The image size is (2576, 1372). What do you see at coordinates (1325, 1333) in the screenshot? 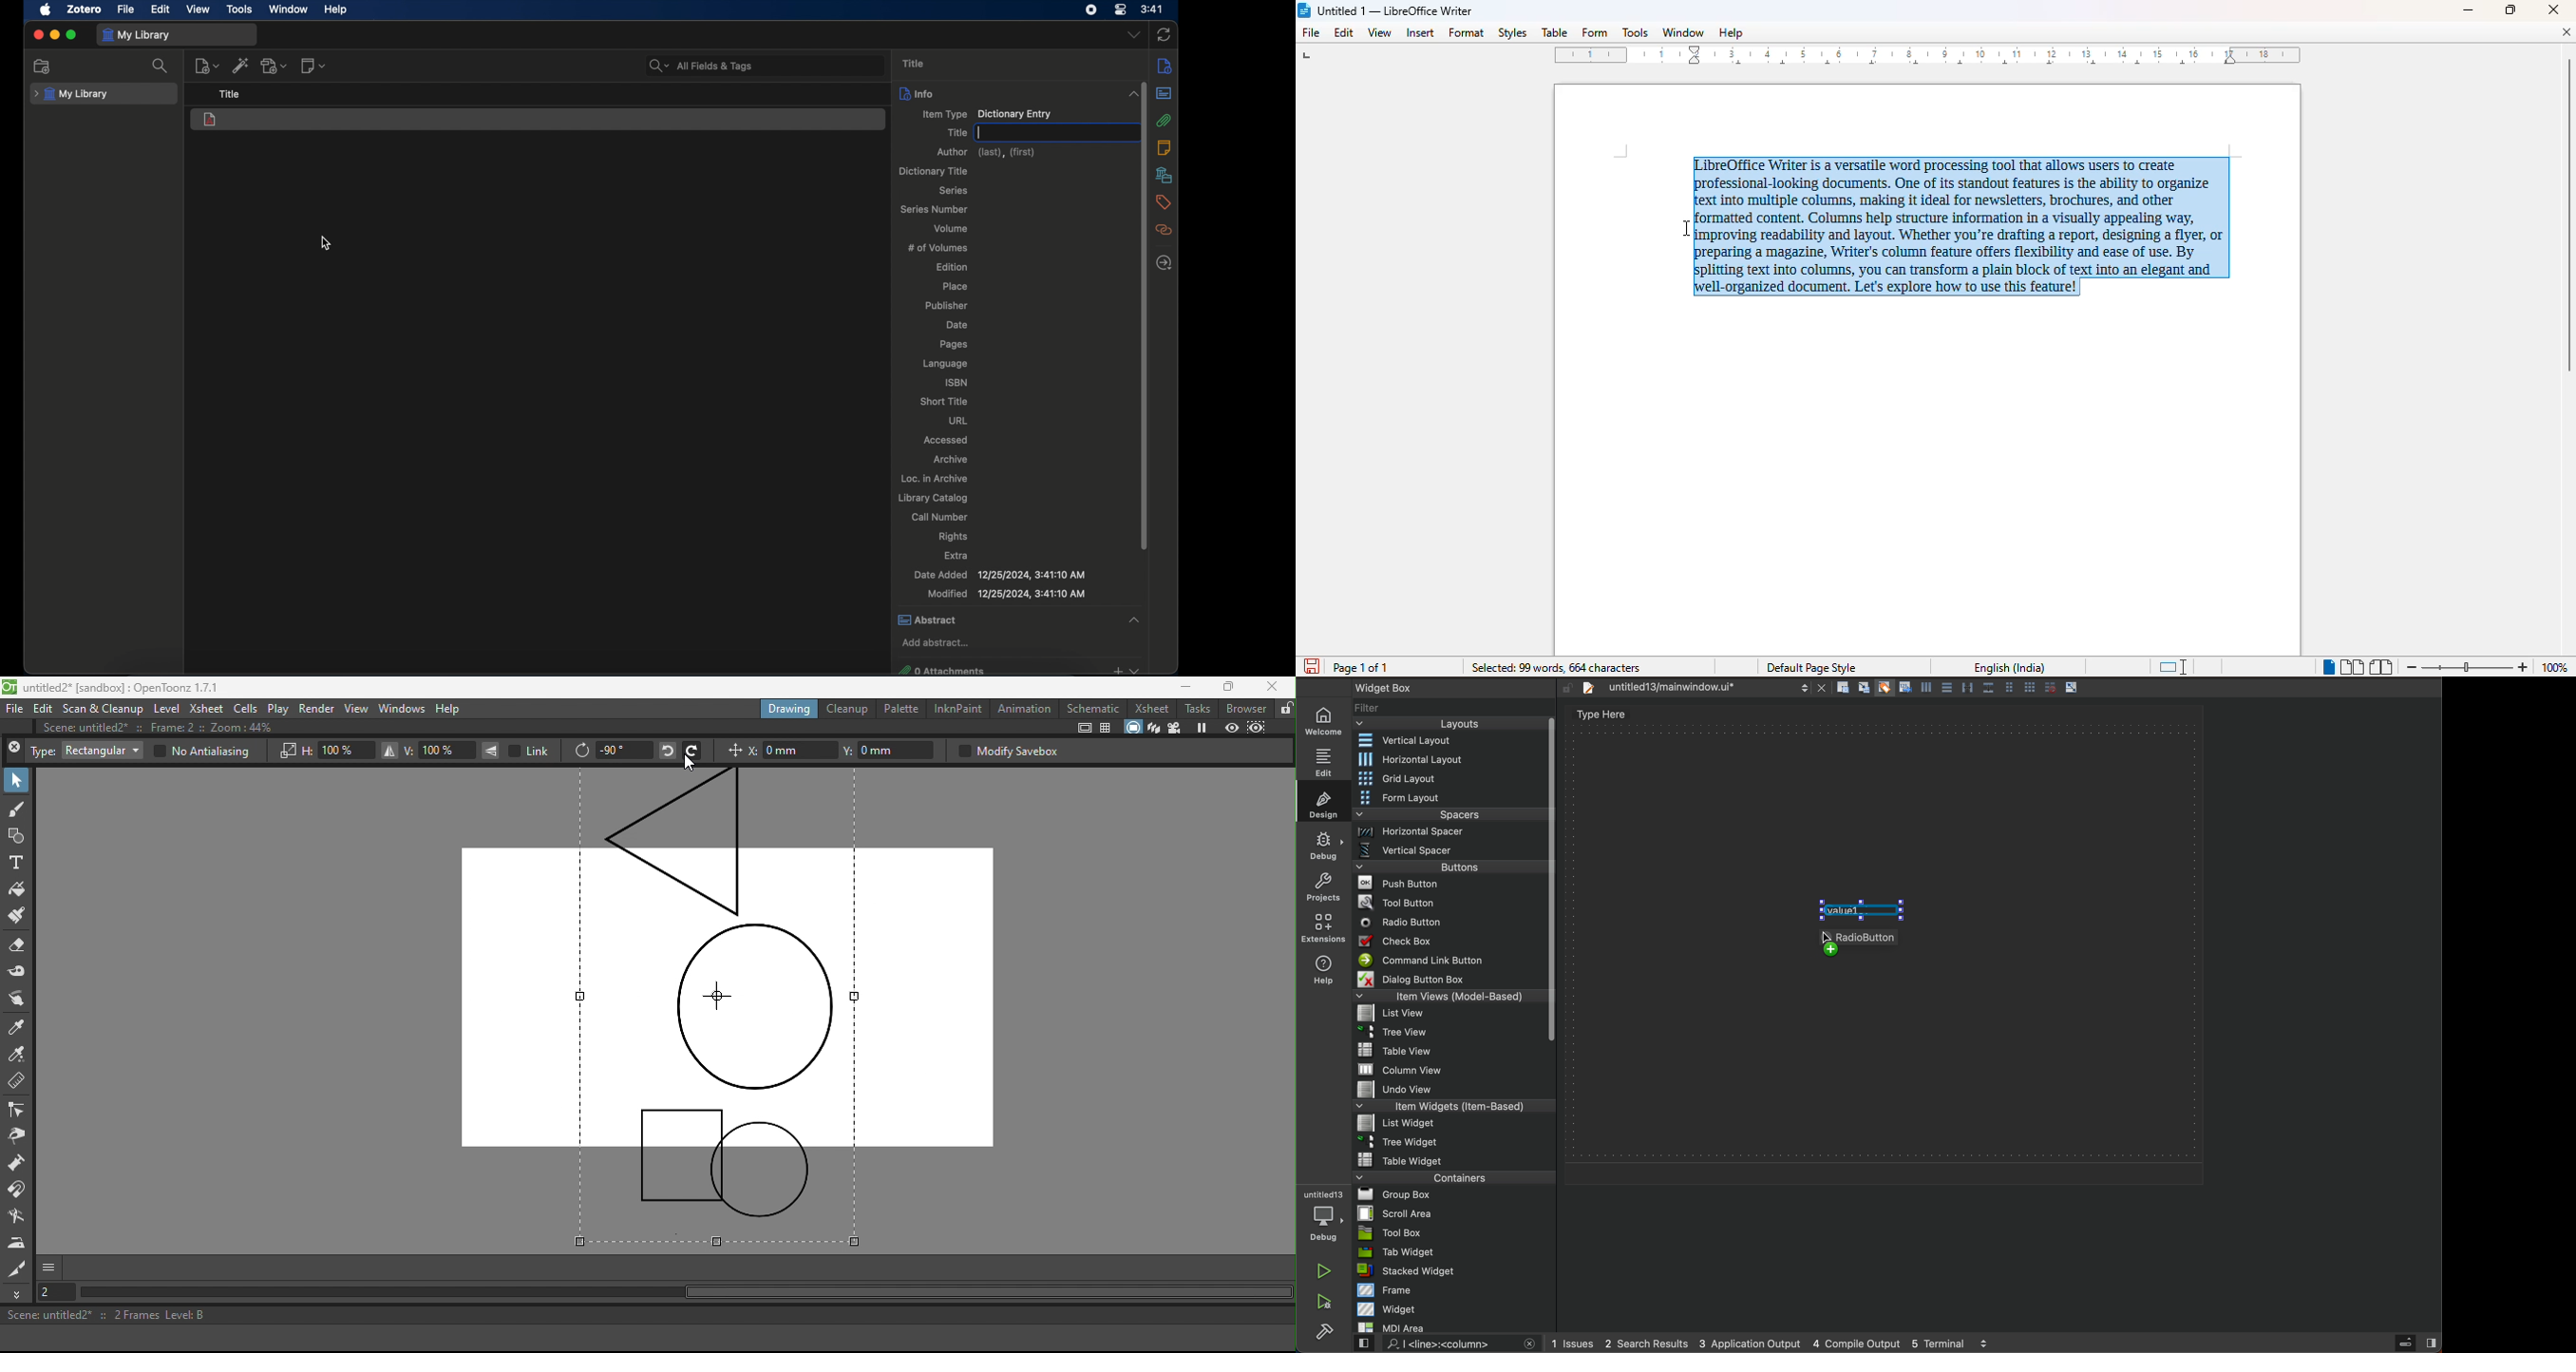
I see `build` at bounding box center [1325, 1333].